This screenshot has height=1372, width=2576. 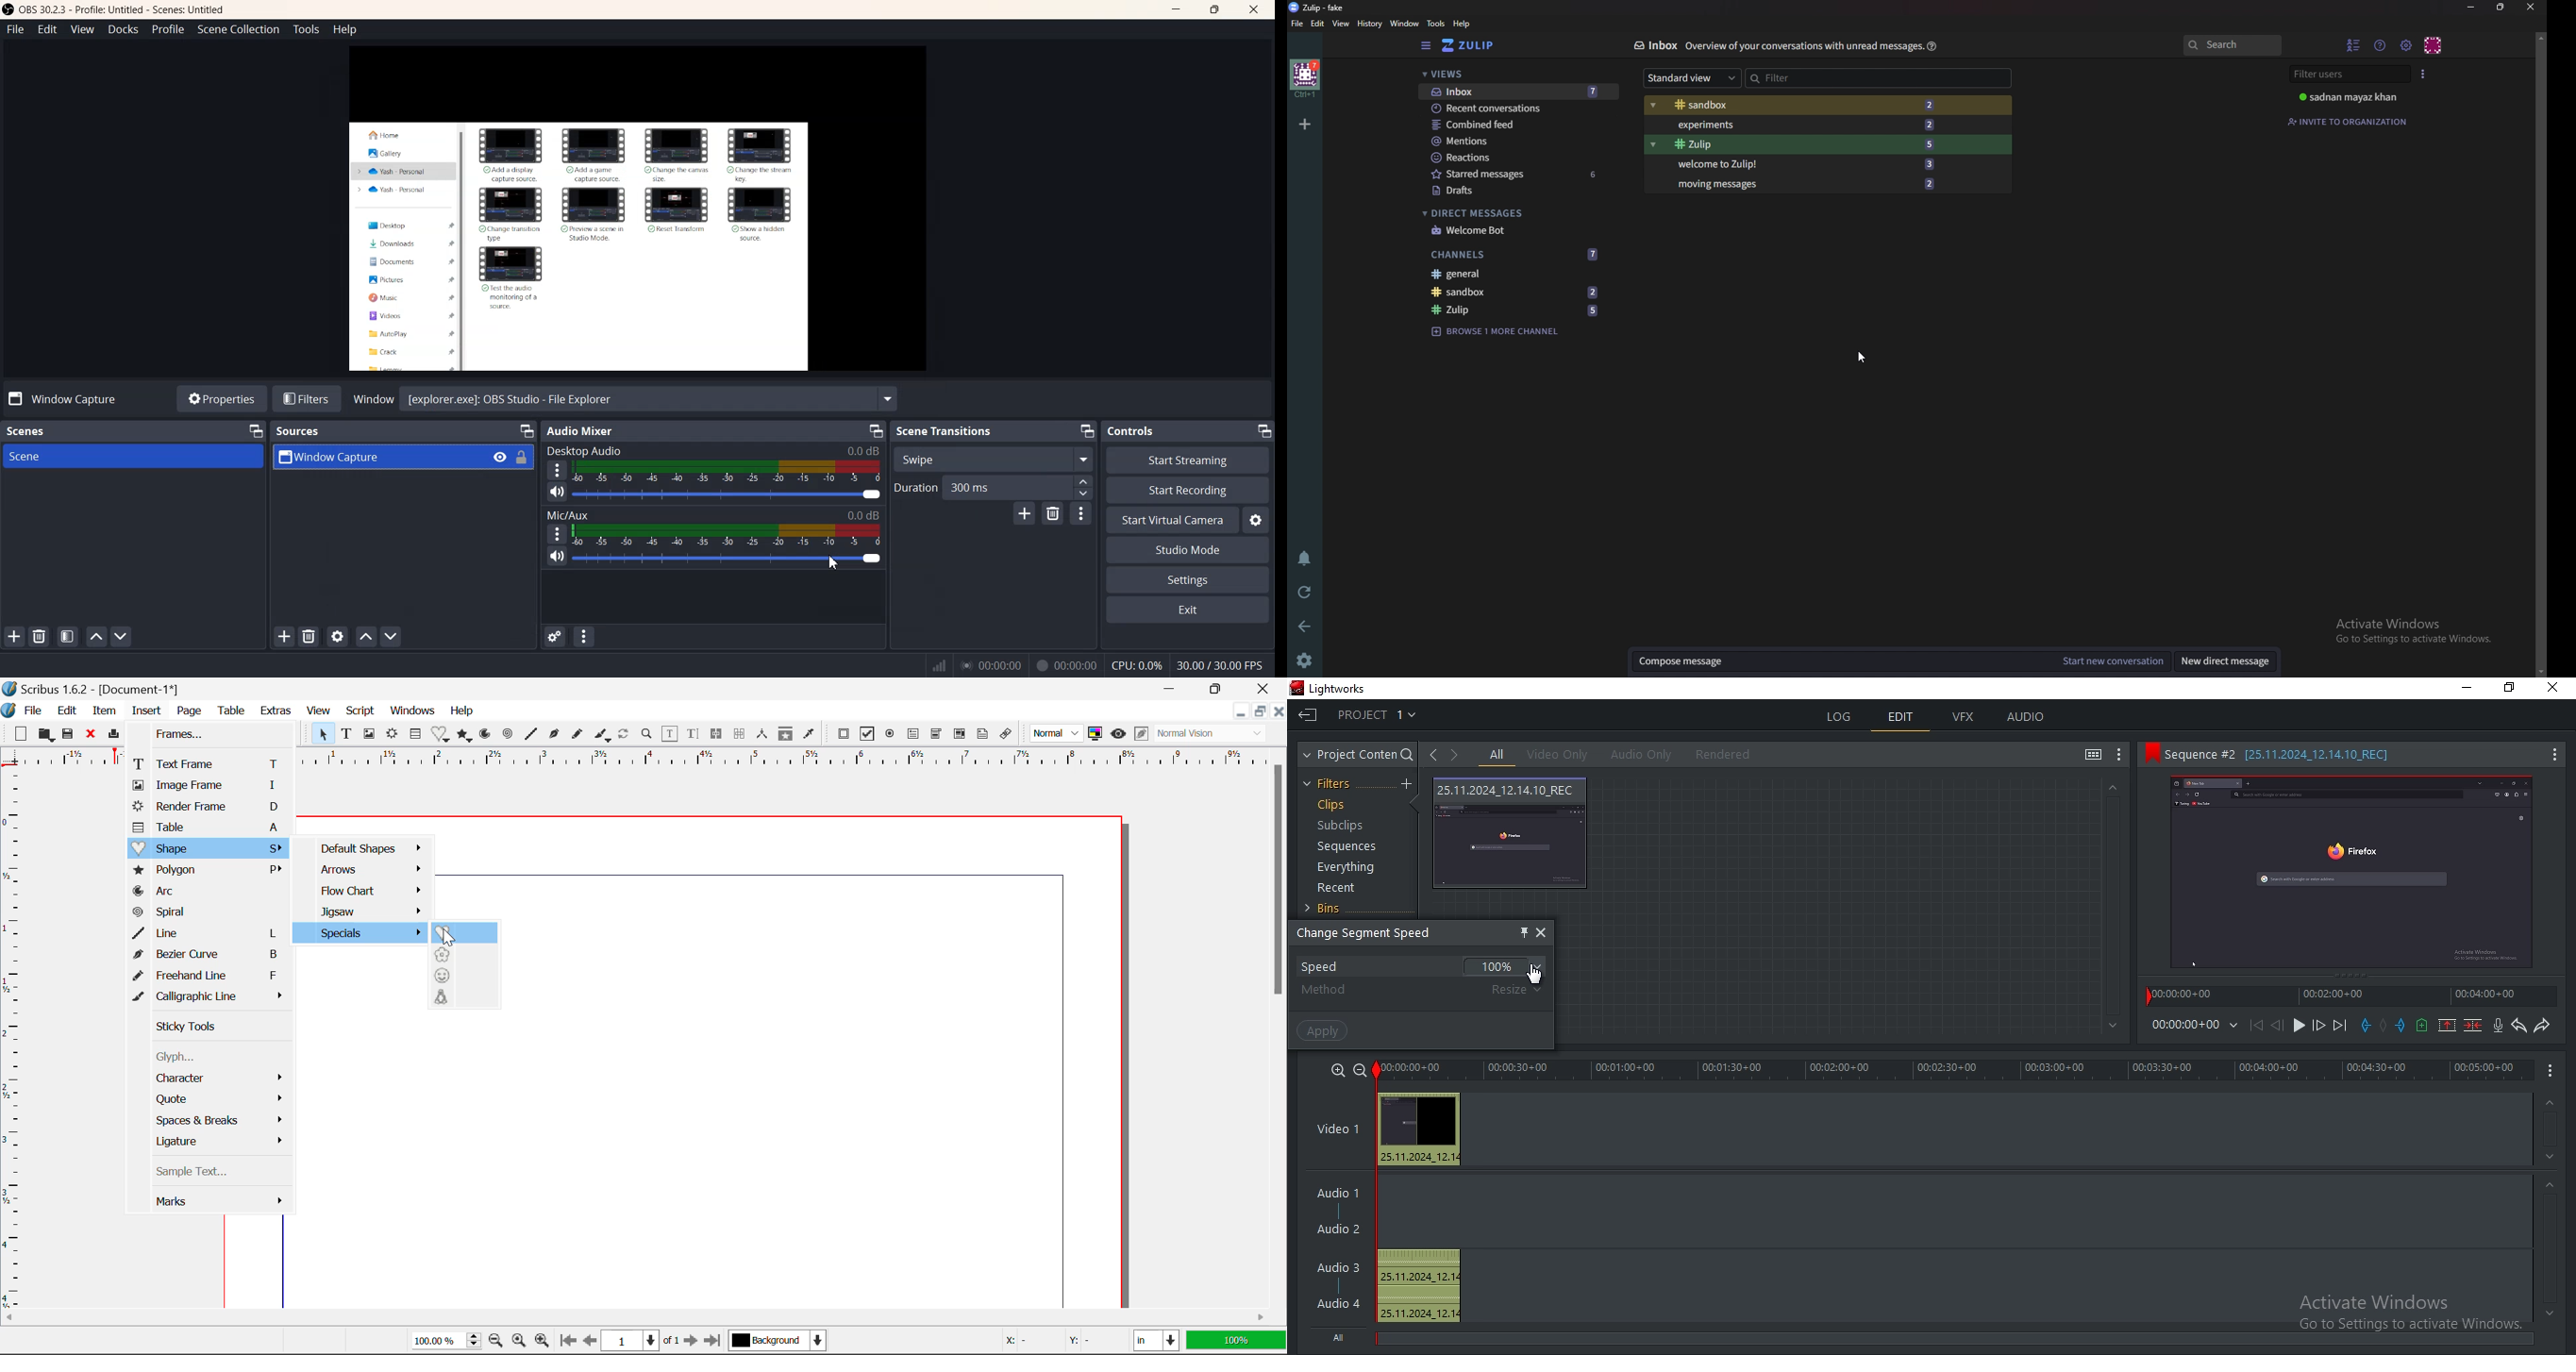 What do you see at coordinates (1188, 490) in the screenshot?
I see `Start Recording` at bounding box center [1188, 490].